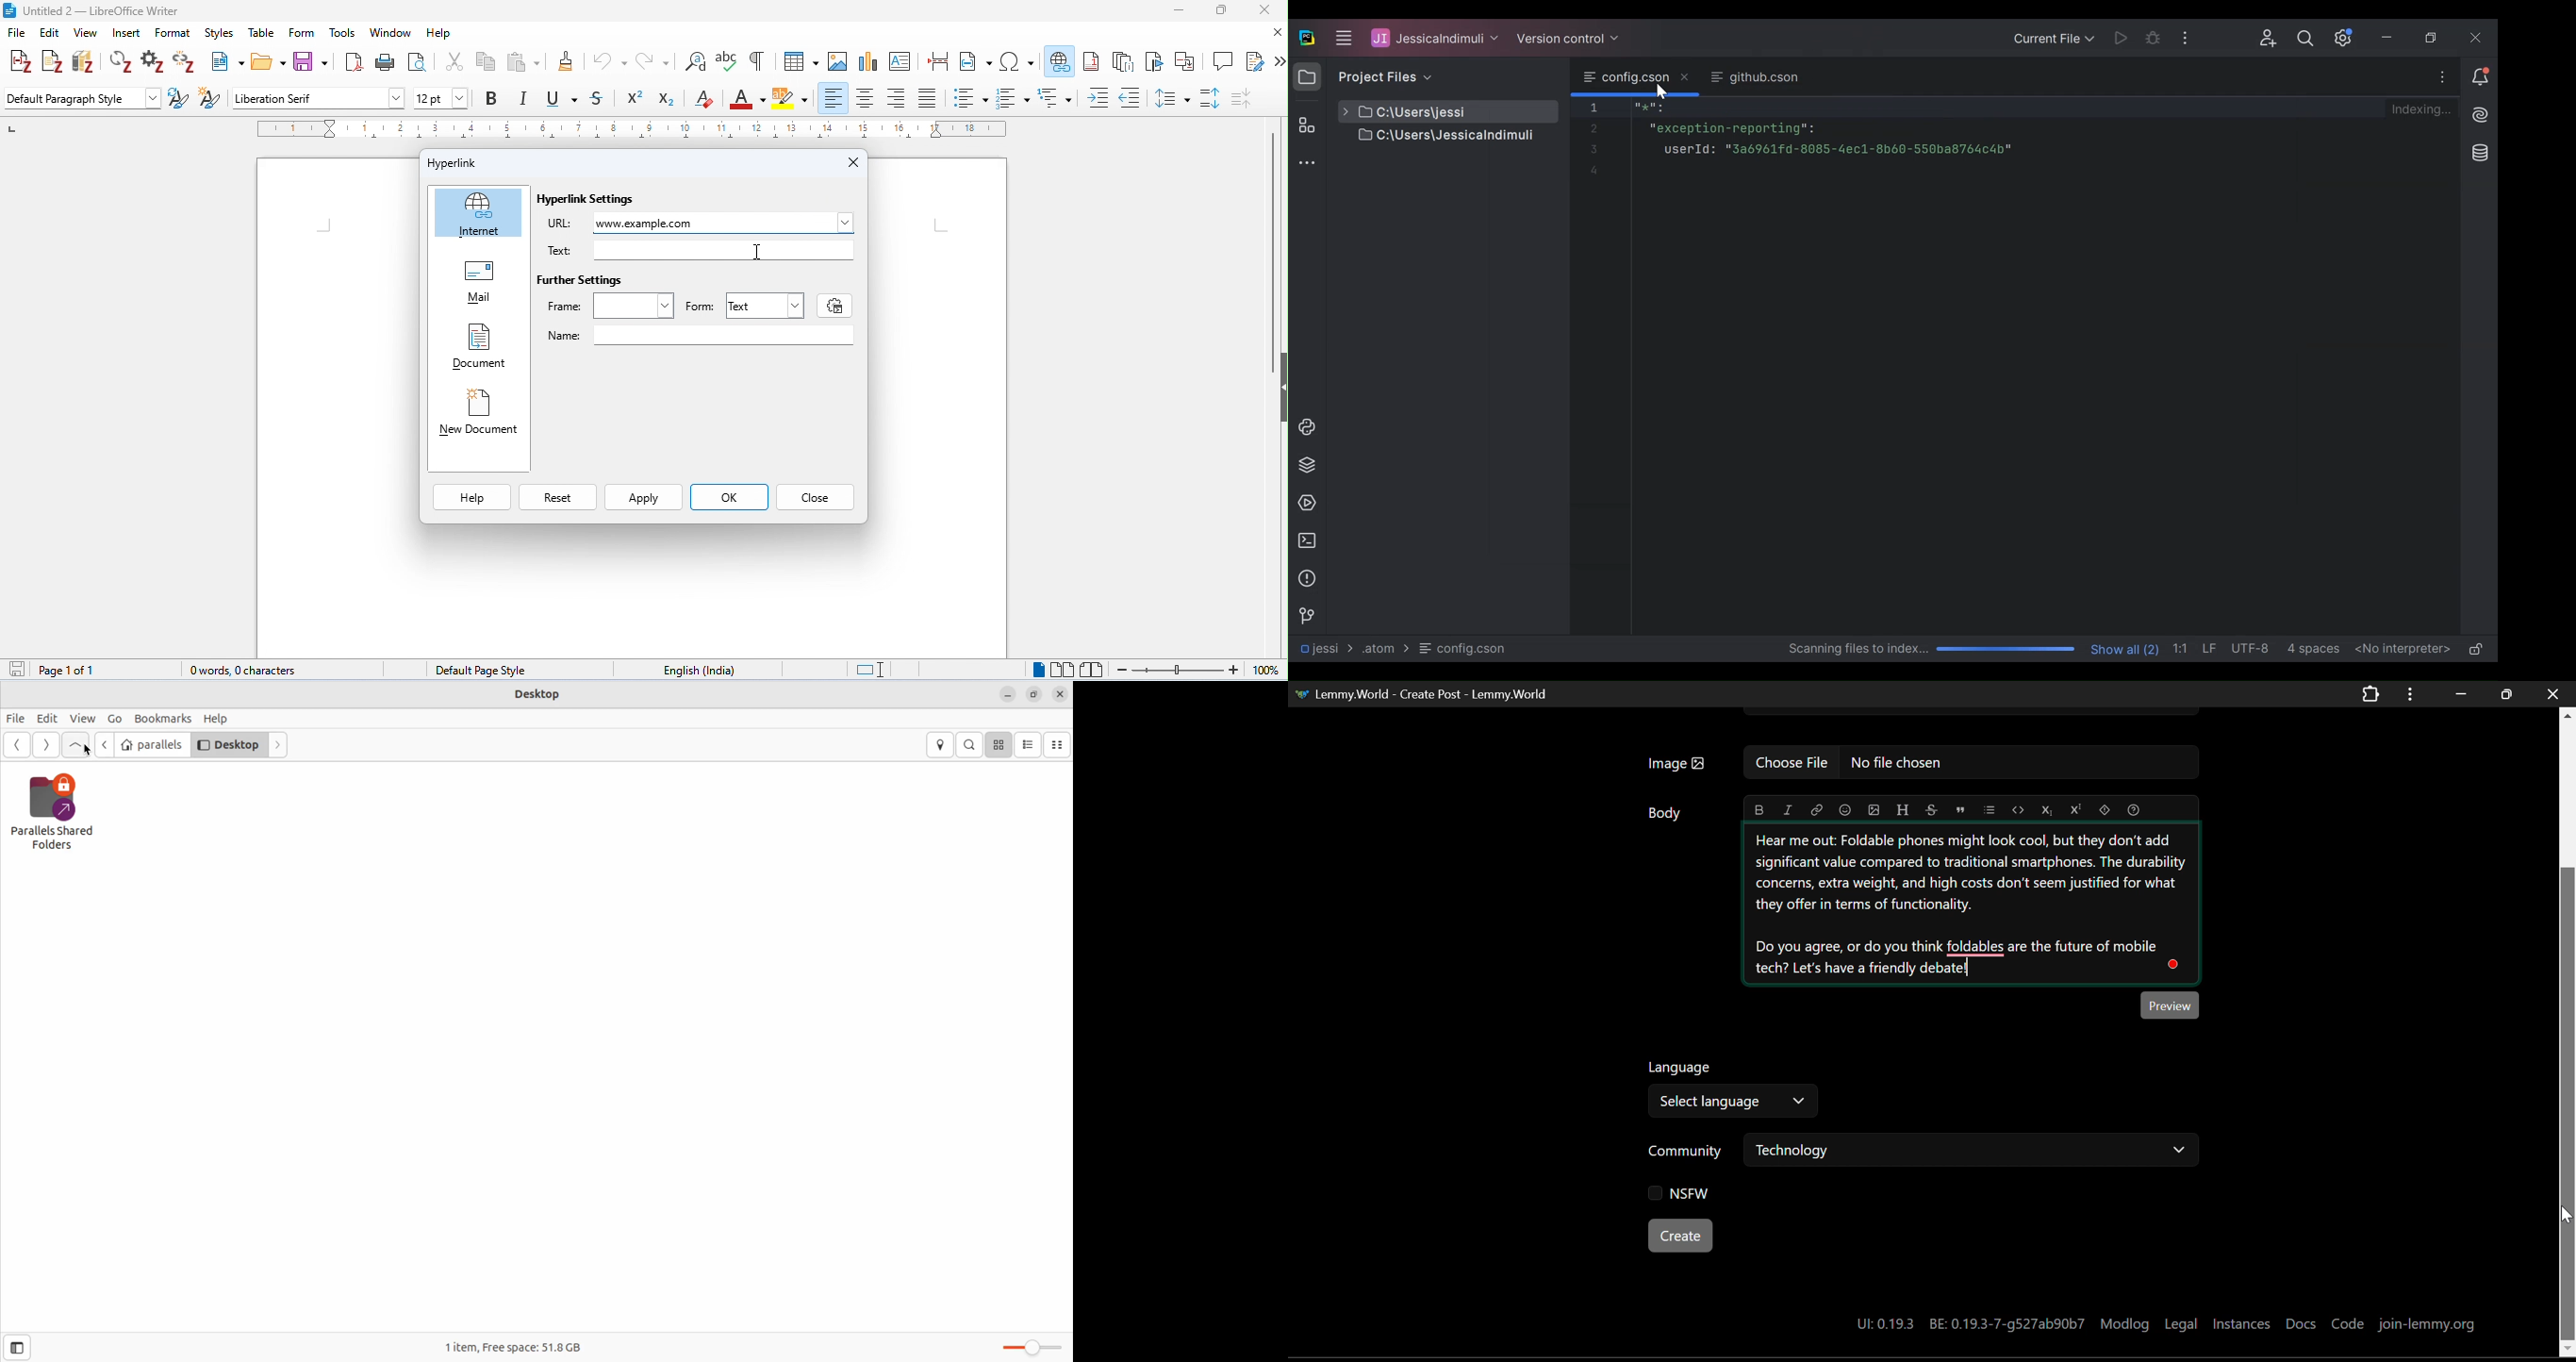 Image resolution: width=2576 pixels, height=1372 pixels. I want to click on line spacing, so click(1173, 97).